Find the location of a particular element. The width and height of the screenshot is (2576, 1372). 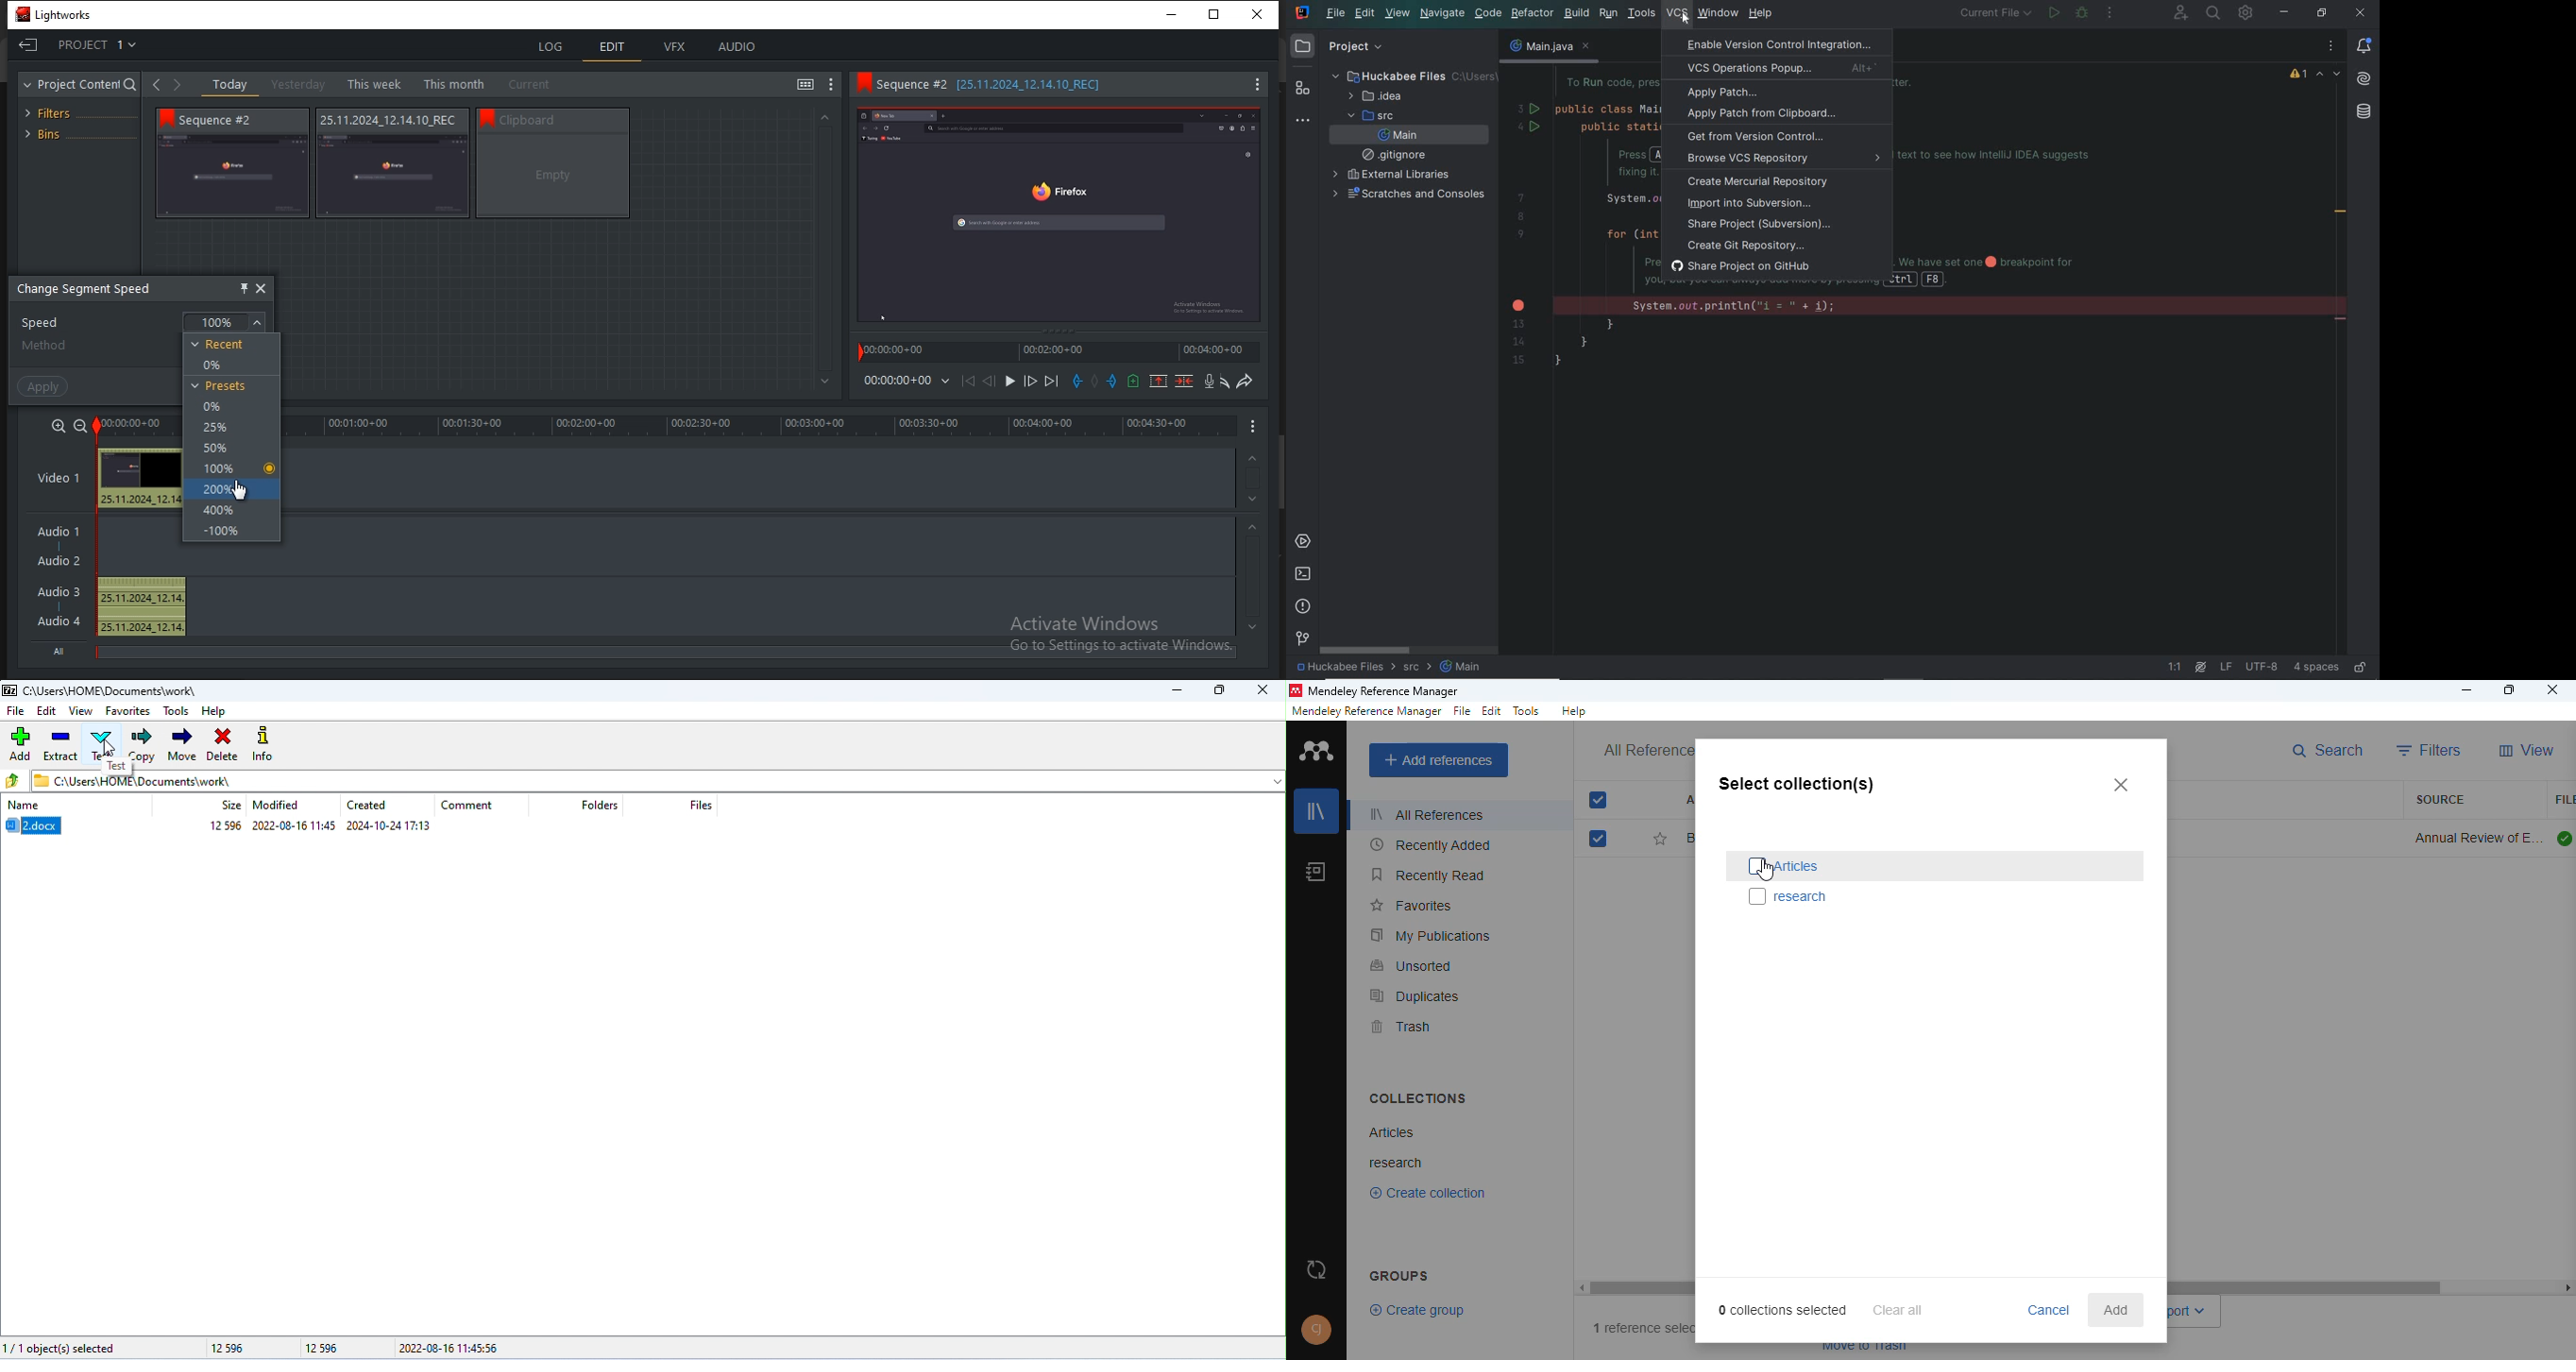

recently added is located at coordinates (1431, 844).